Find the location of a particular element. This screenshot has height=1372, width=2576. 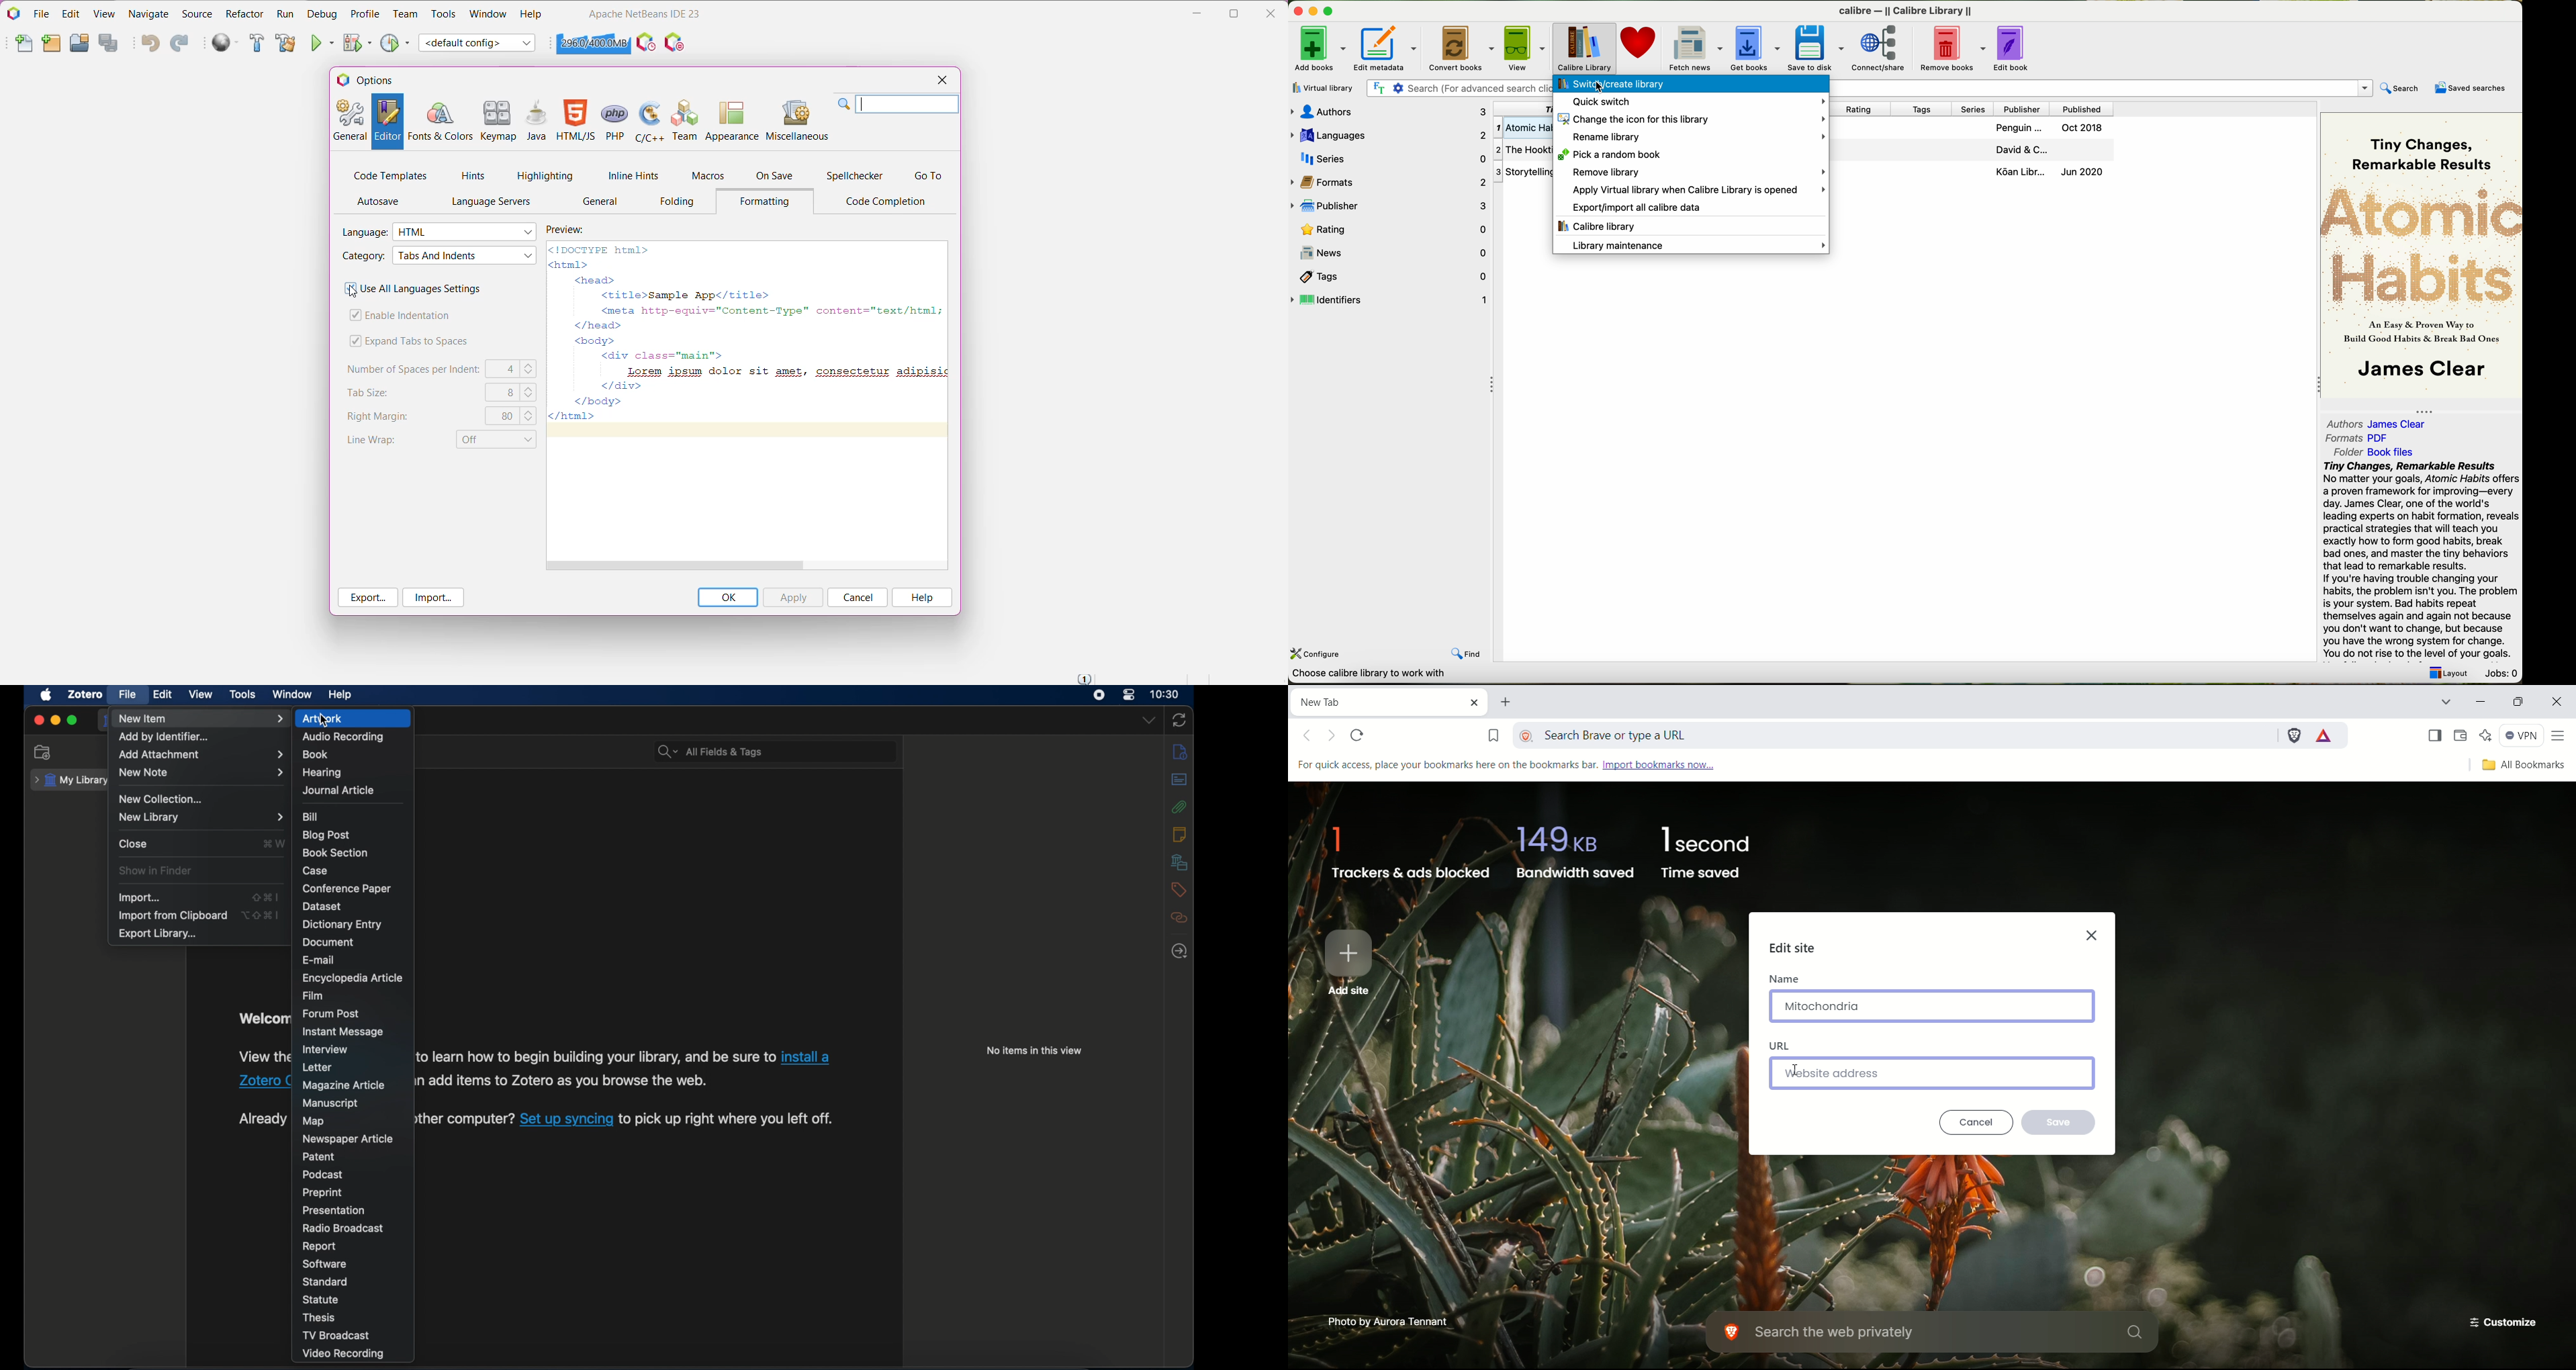

collapse is located at coordinates (2430, 409).